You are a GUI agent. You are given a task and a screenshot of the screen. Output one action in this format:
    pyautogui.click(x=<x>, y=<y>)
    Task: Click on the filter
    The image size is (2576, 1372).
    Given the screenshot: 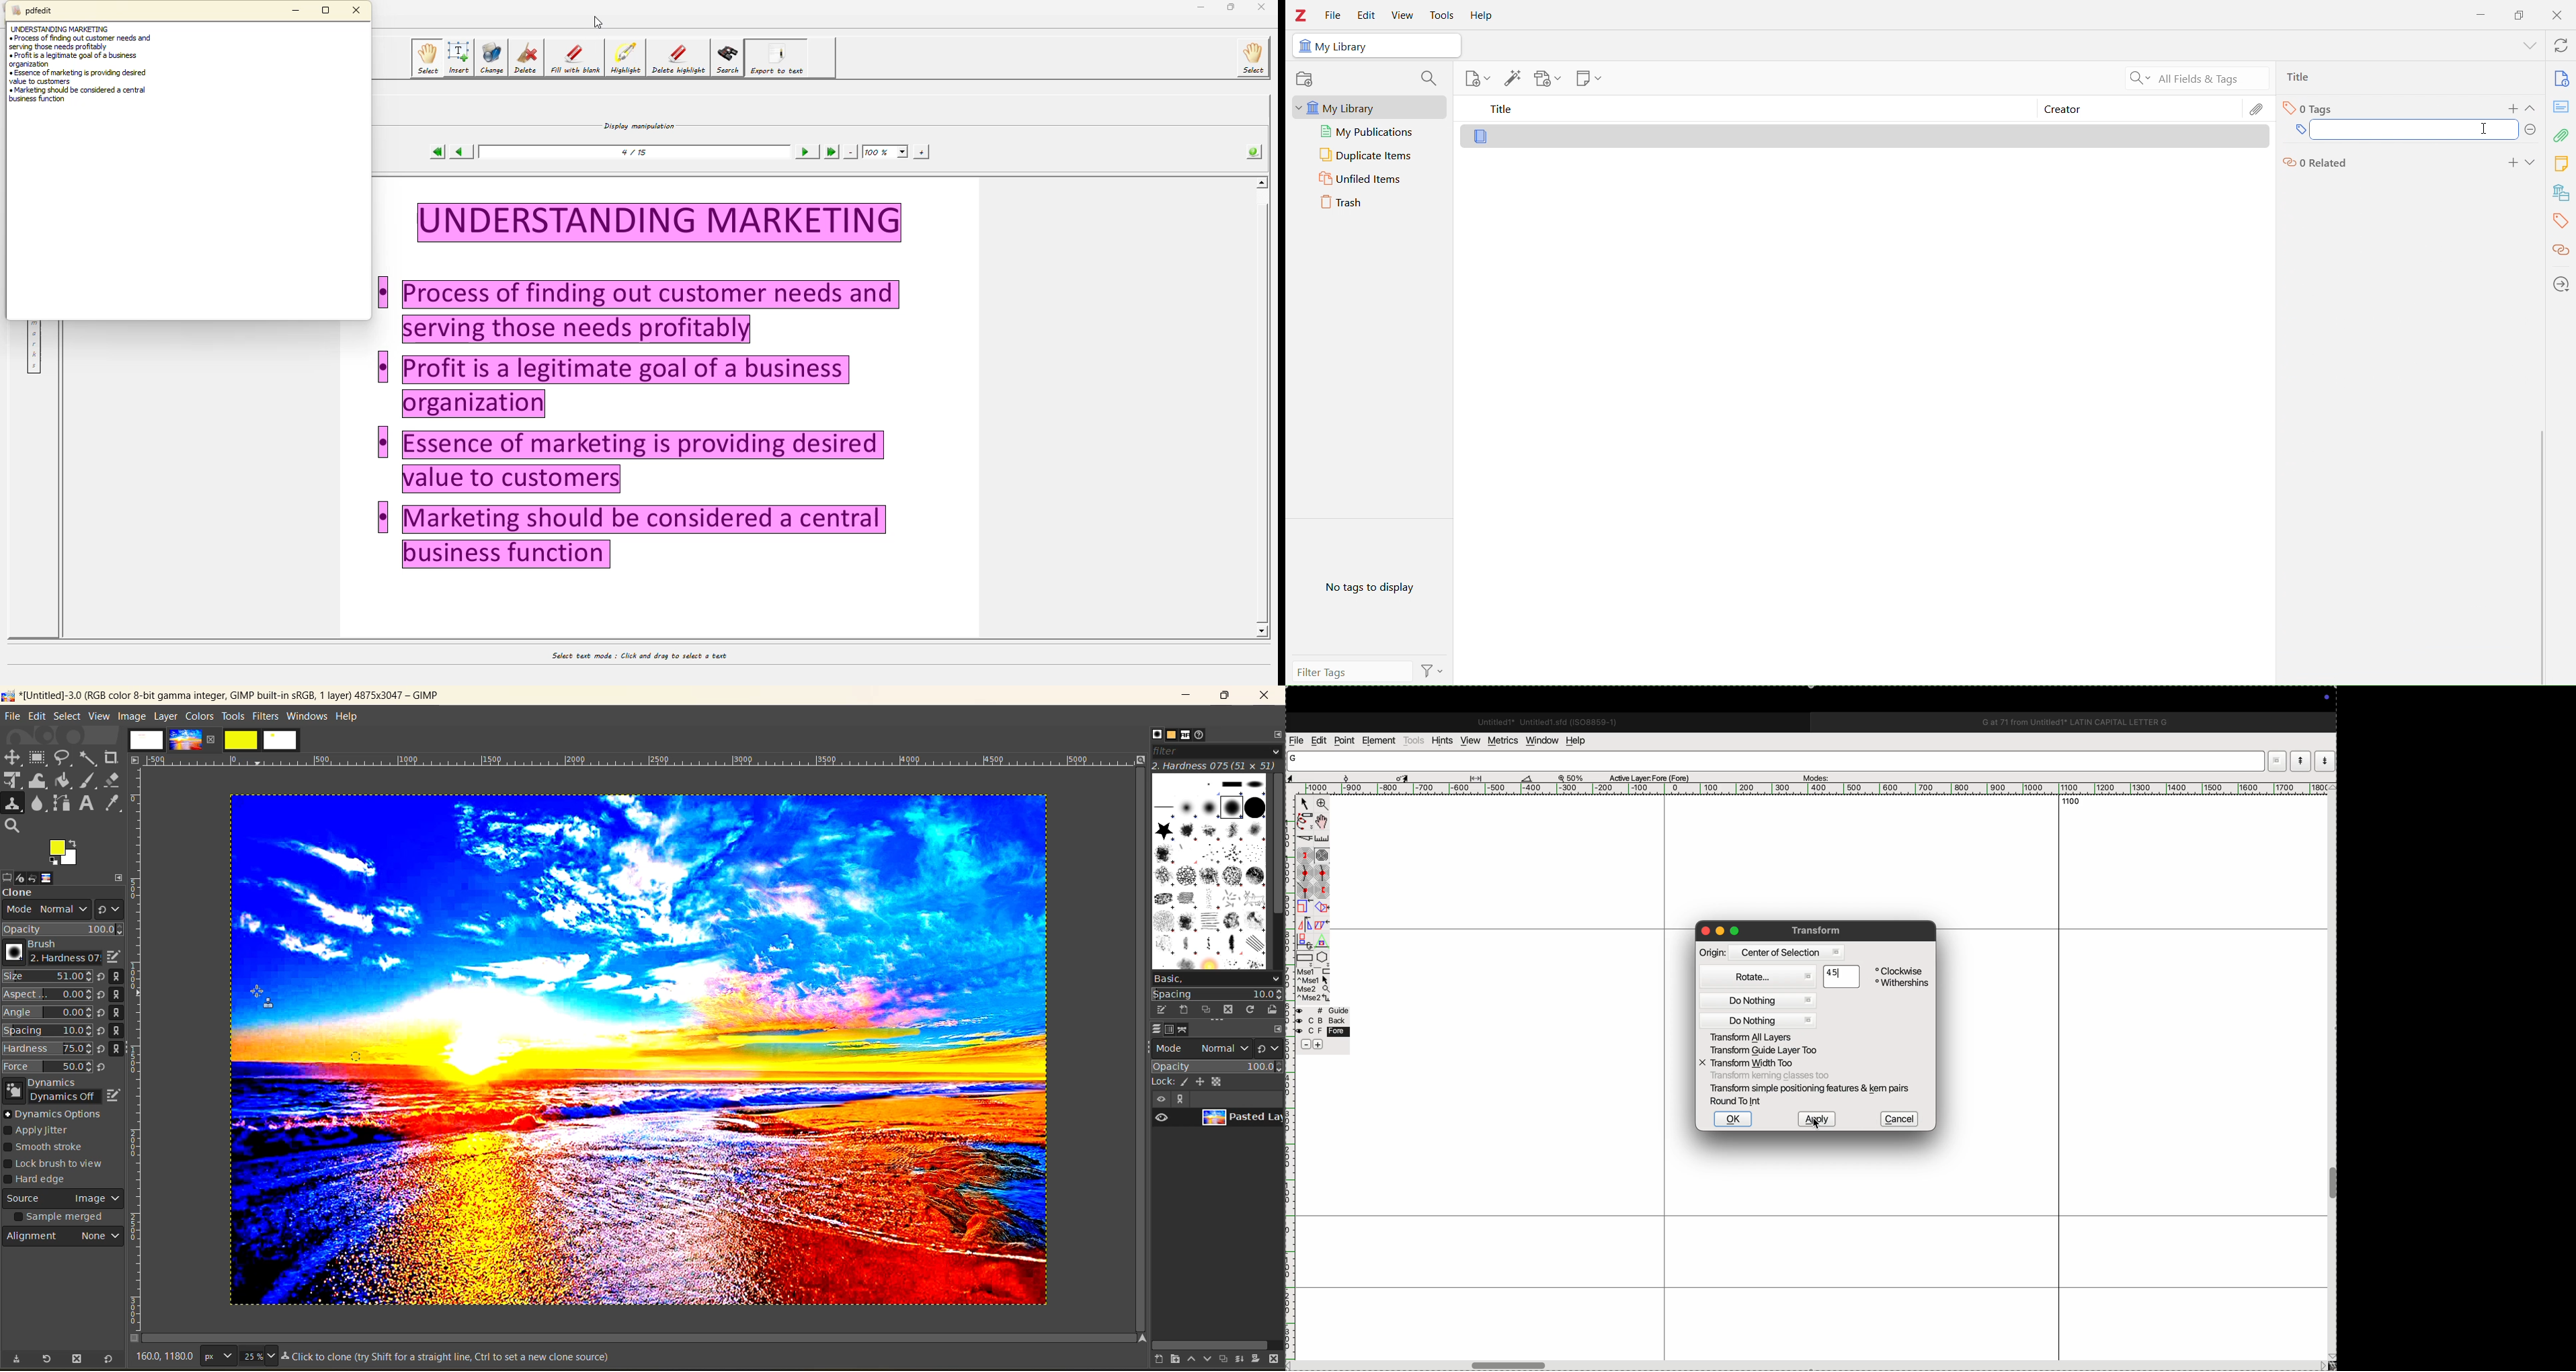 What is the action you would take?
    pyautogui.click(x=1215, y=750)
    